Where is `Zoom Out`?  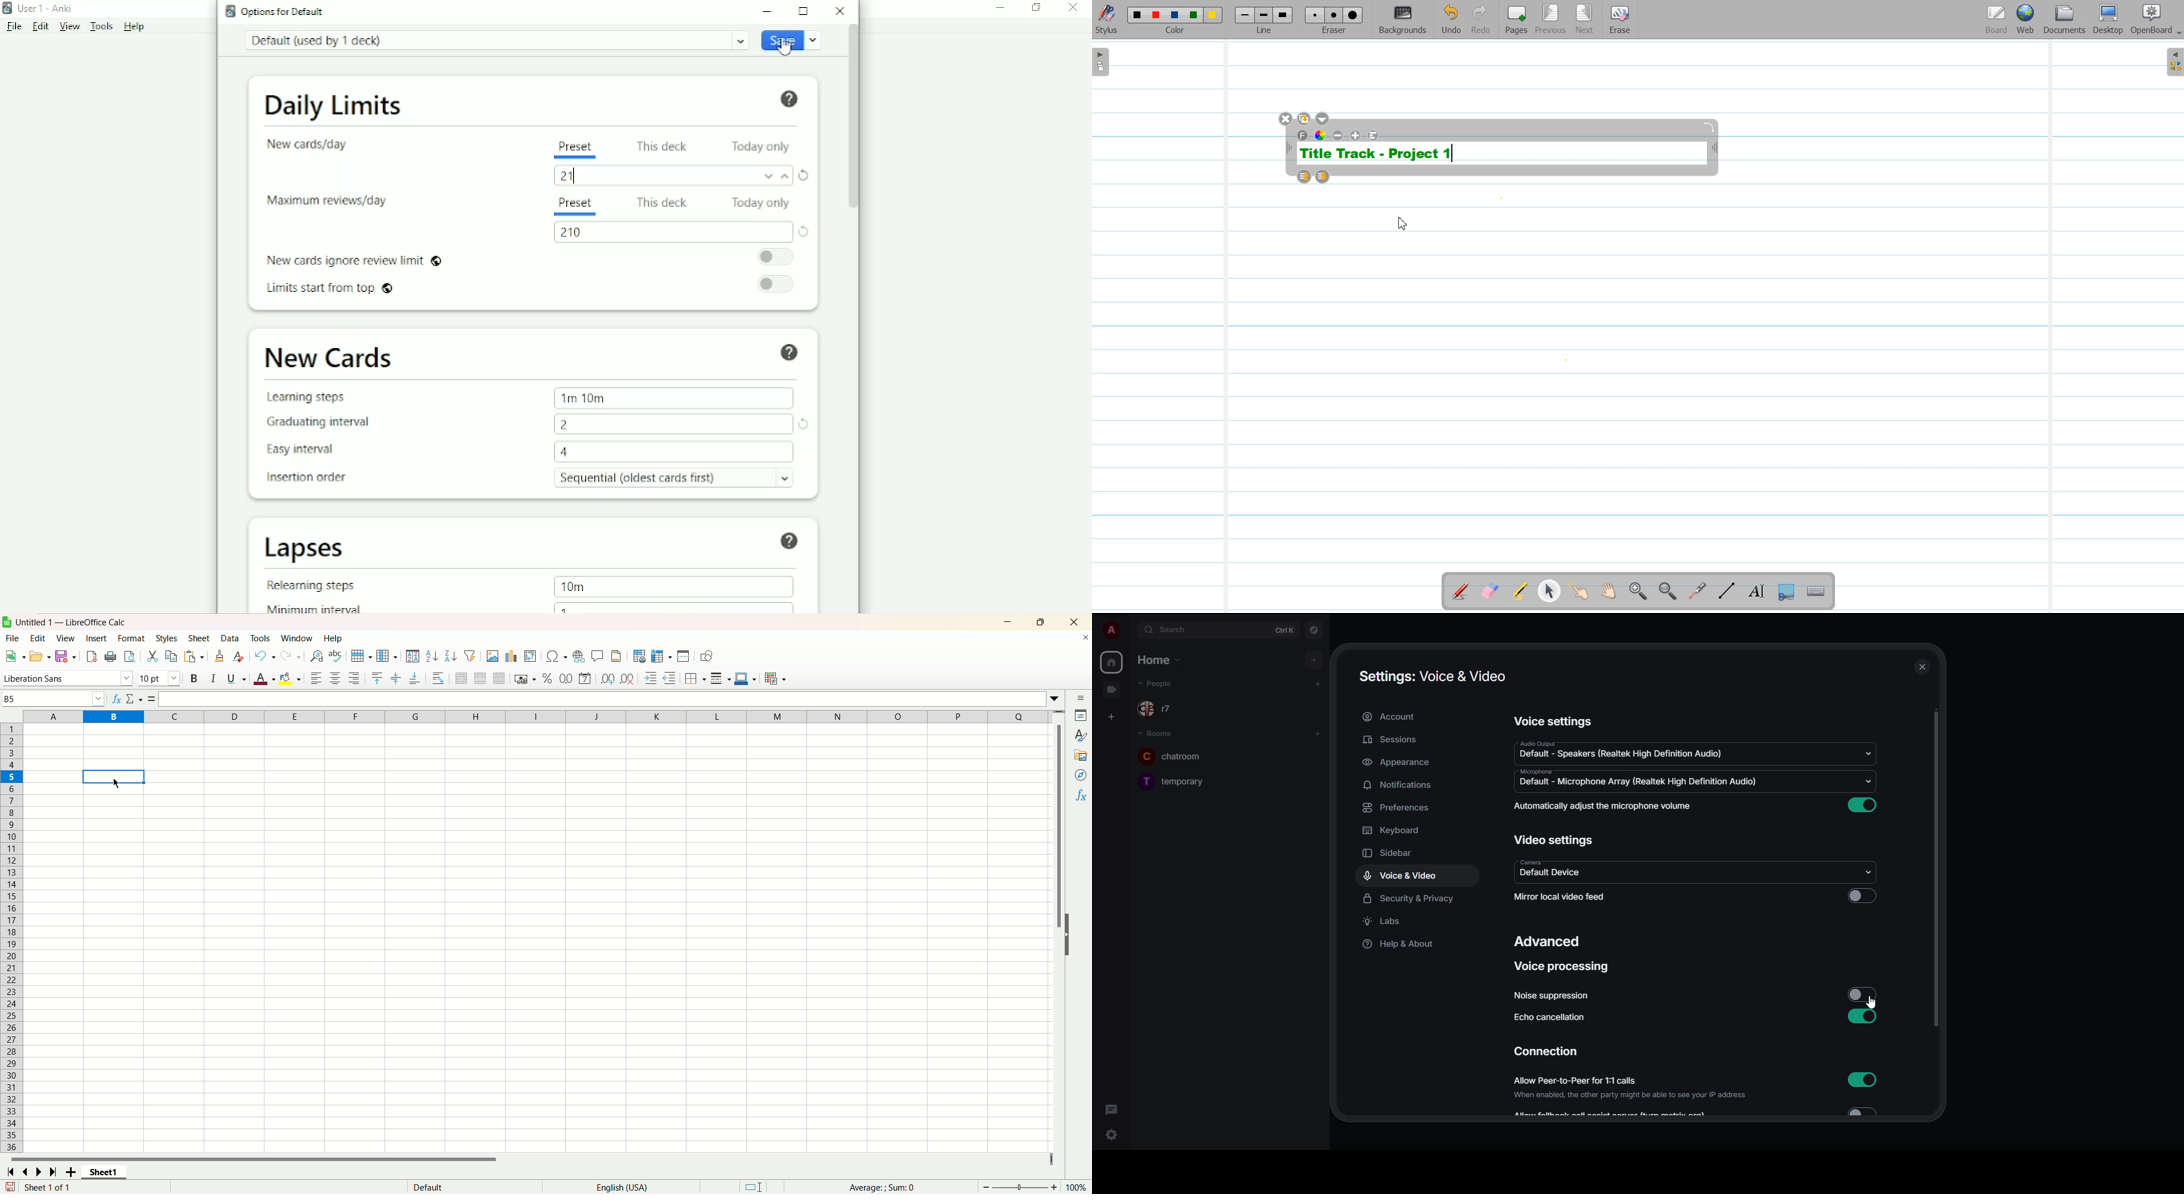 Zoom Out is located at coordinates (1665, 593).